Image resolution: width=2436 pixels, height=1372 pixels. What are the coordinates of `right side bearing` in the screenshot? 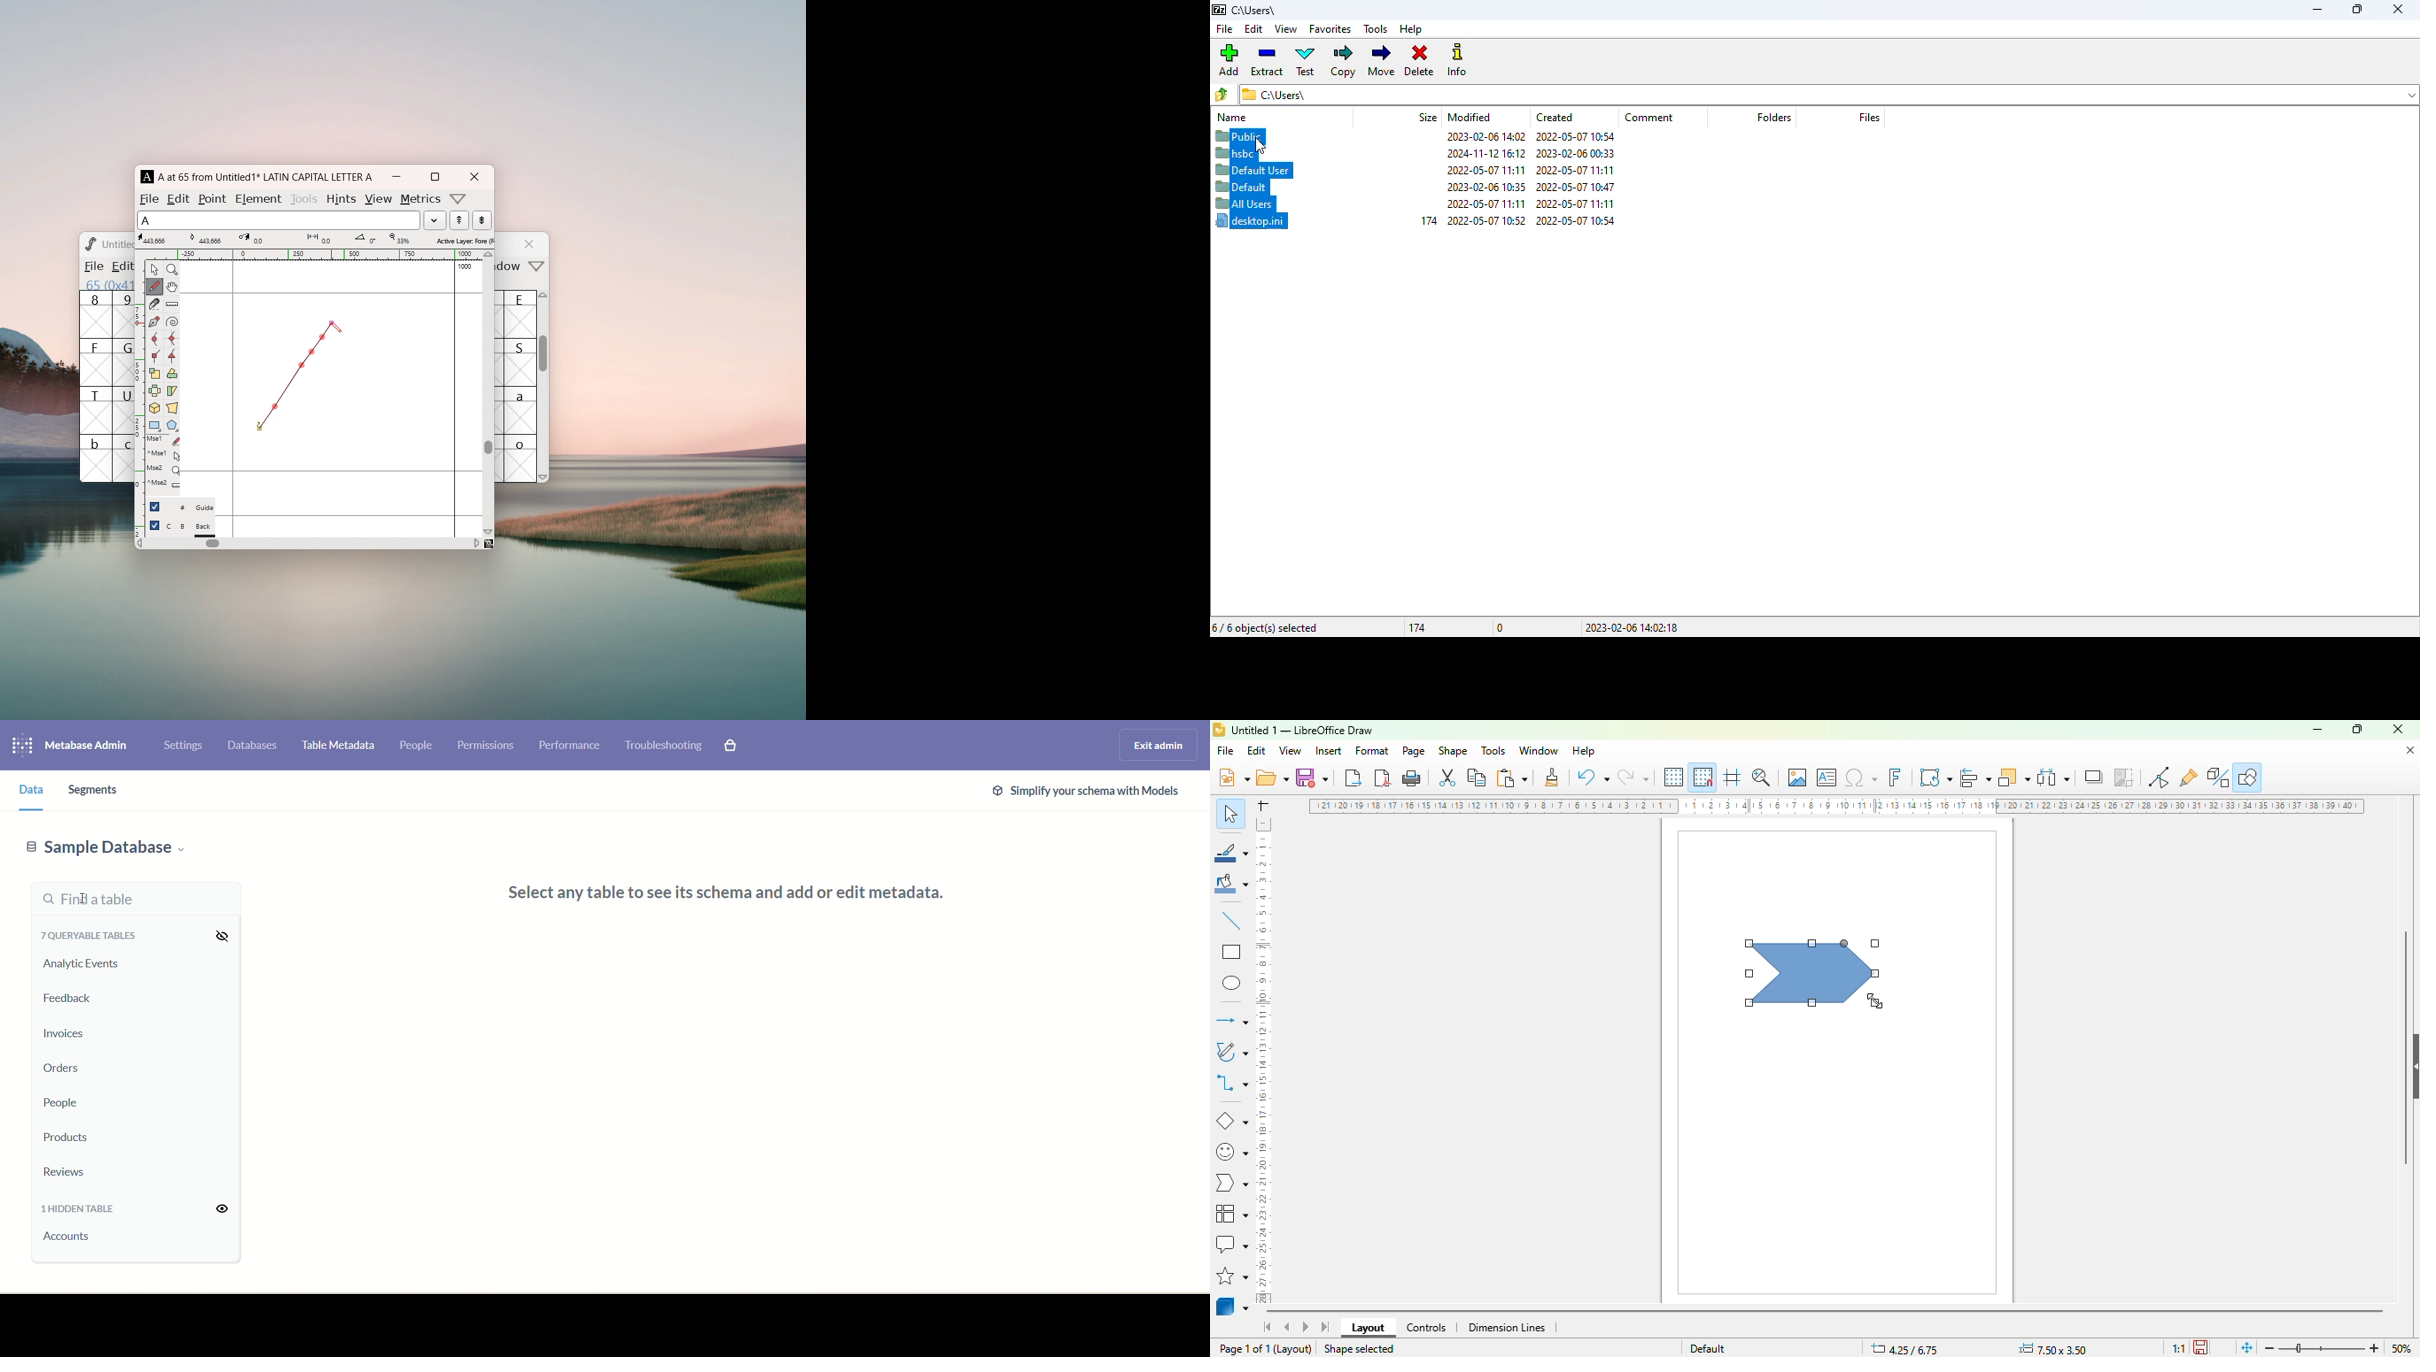 It's located at (455, 398).